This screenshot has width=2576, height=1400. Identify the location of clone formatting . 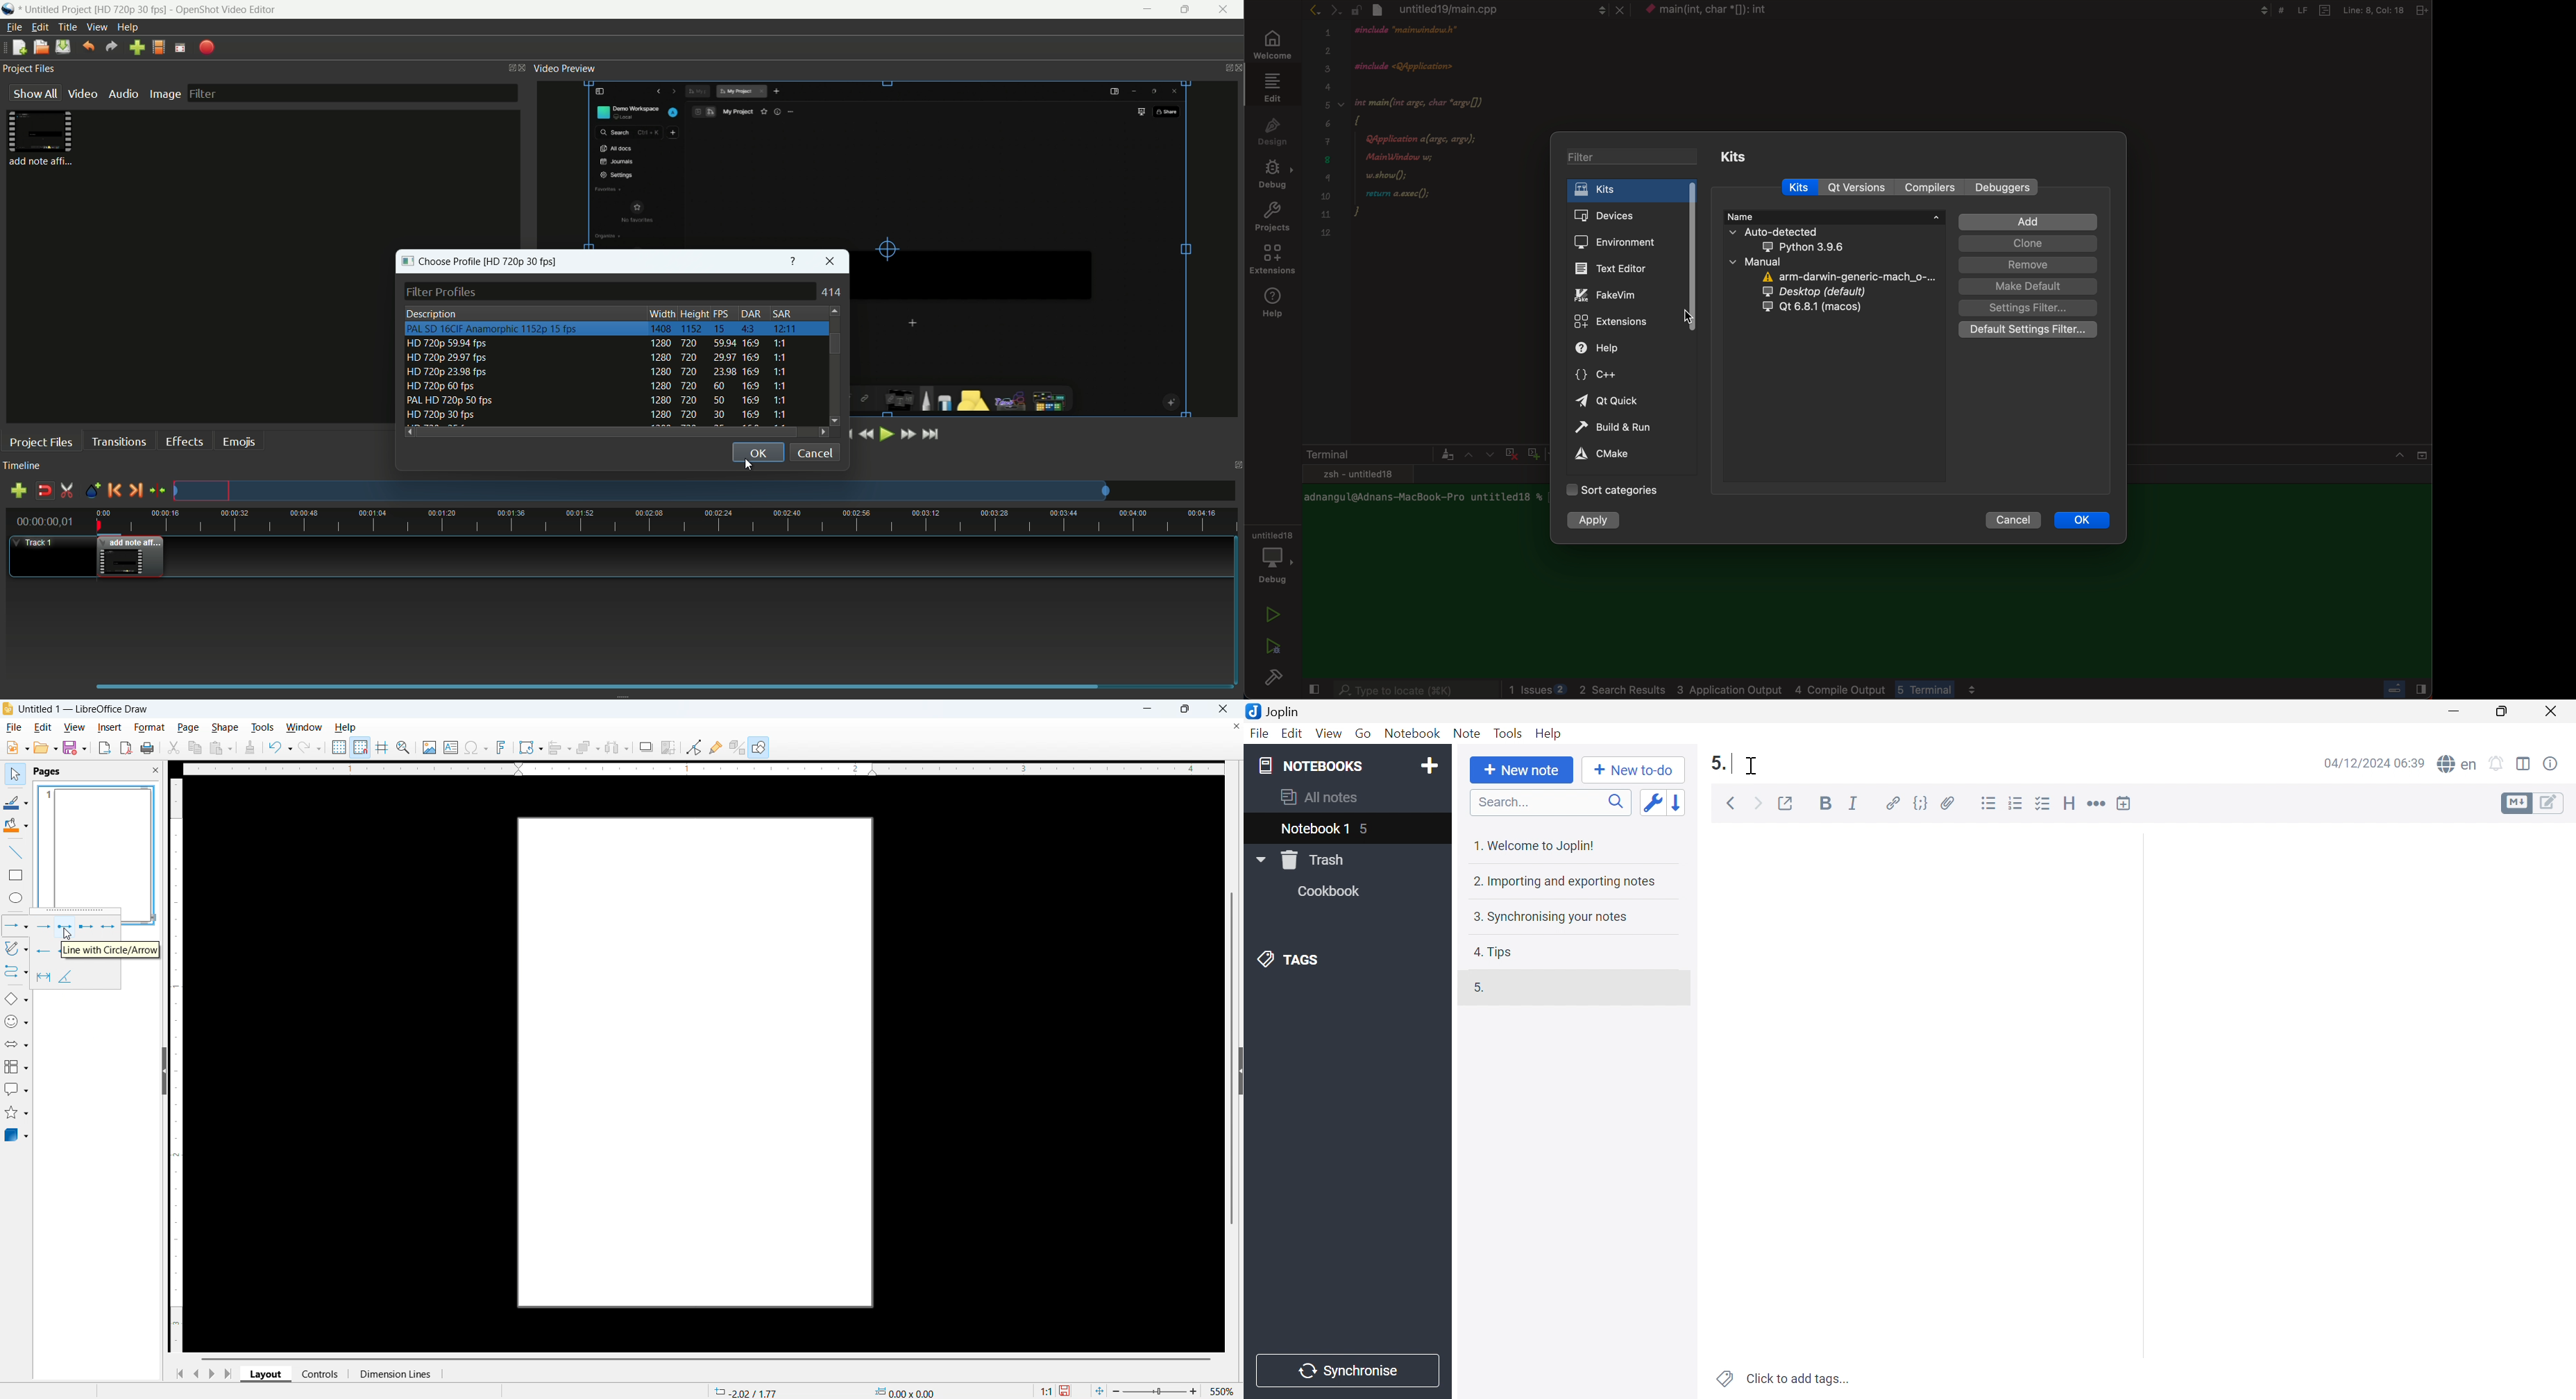
(250, 748).